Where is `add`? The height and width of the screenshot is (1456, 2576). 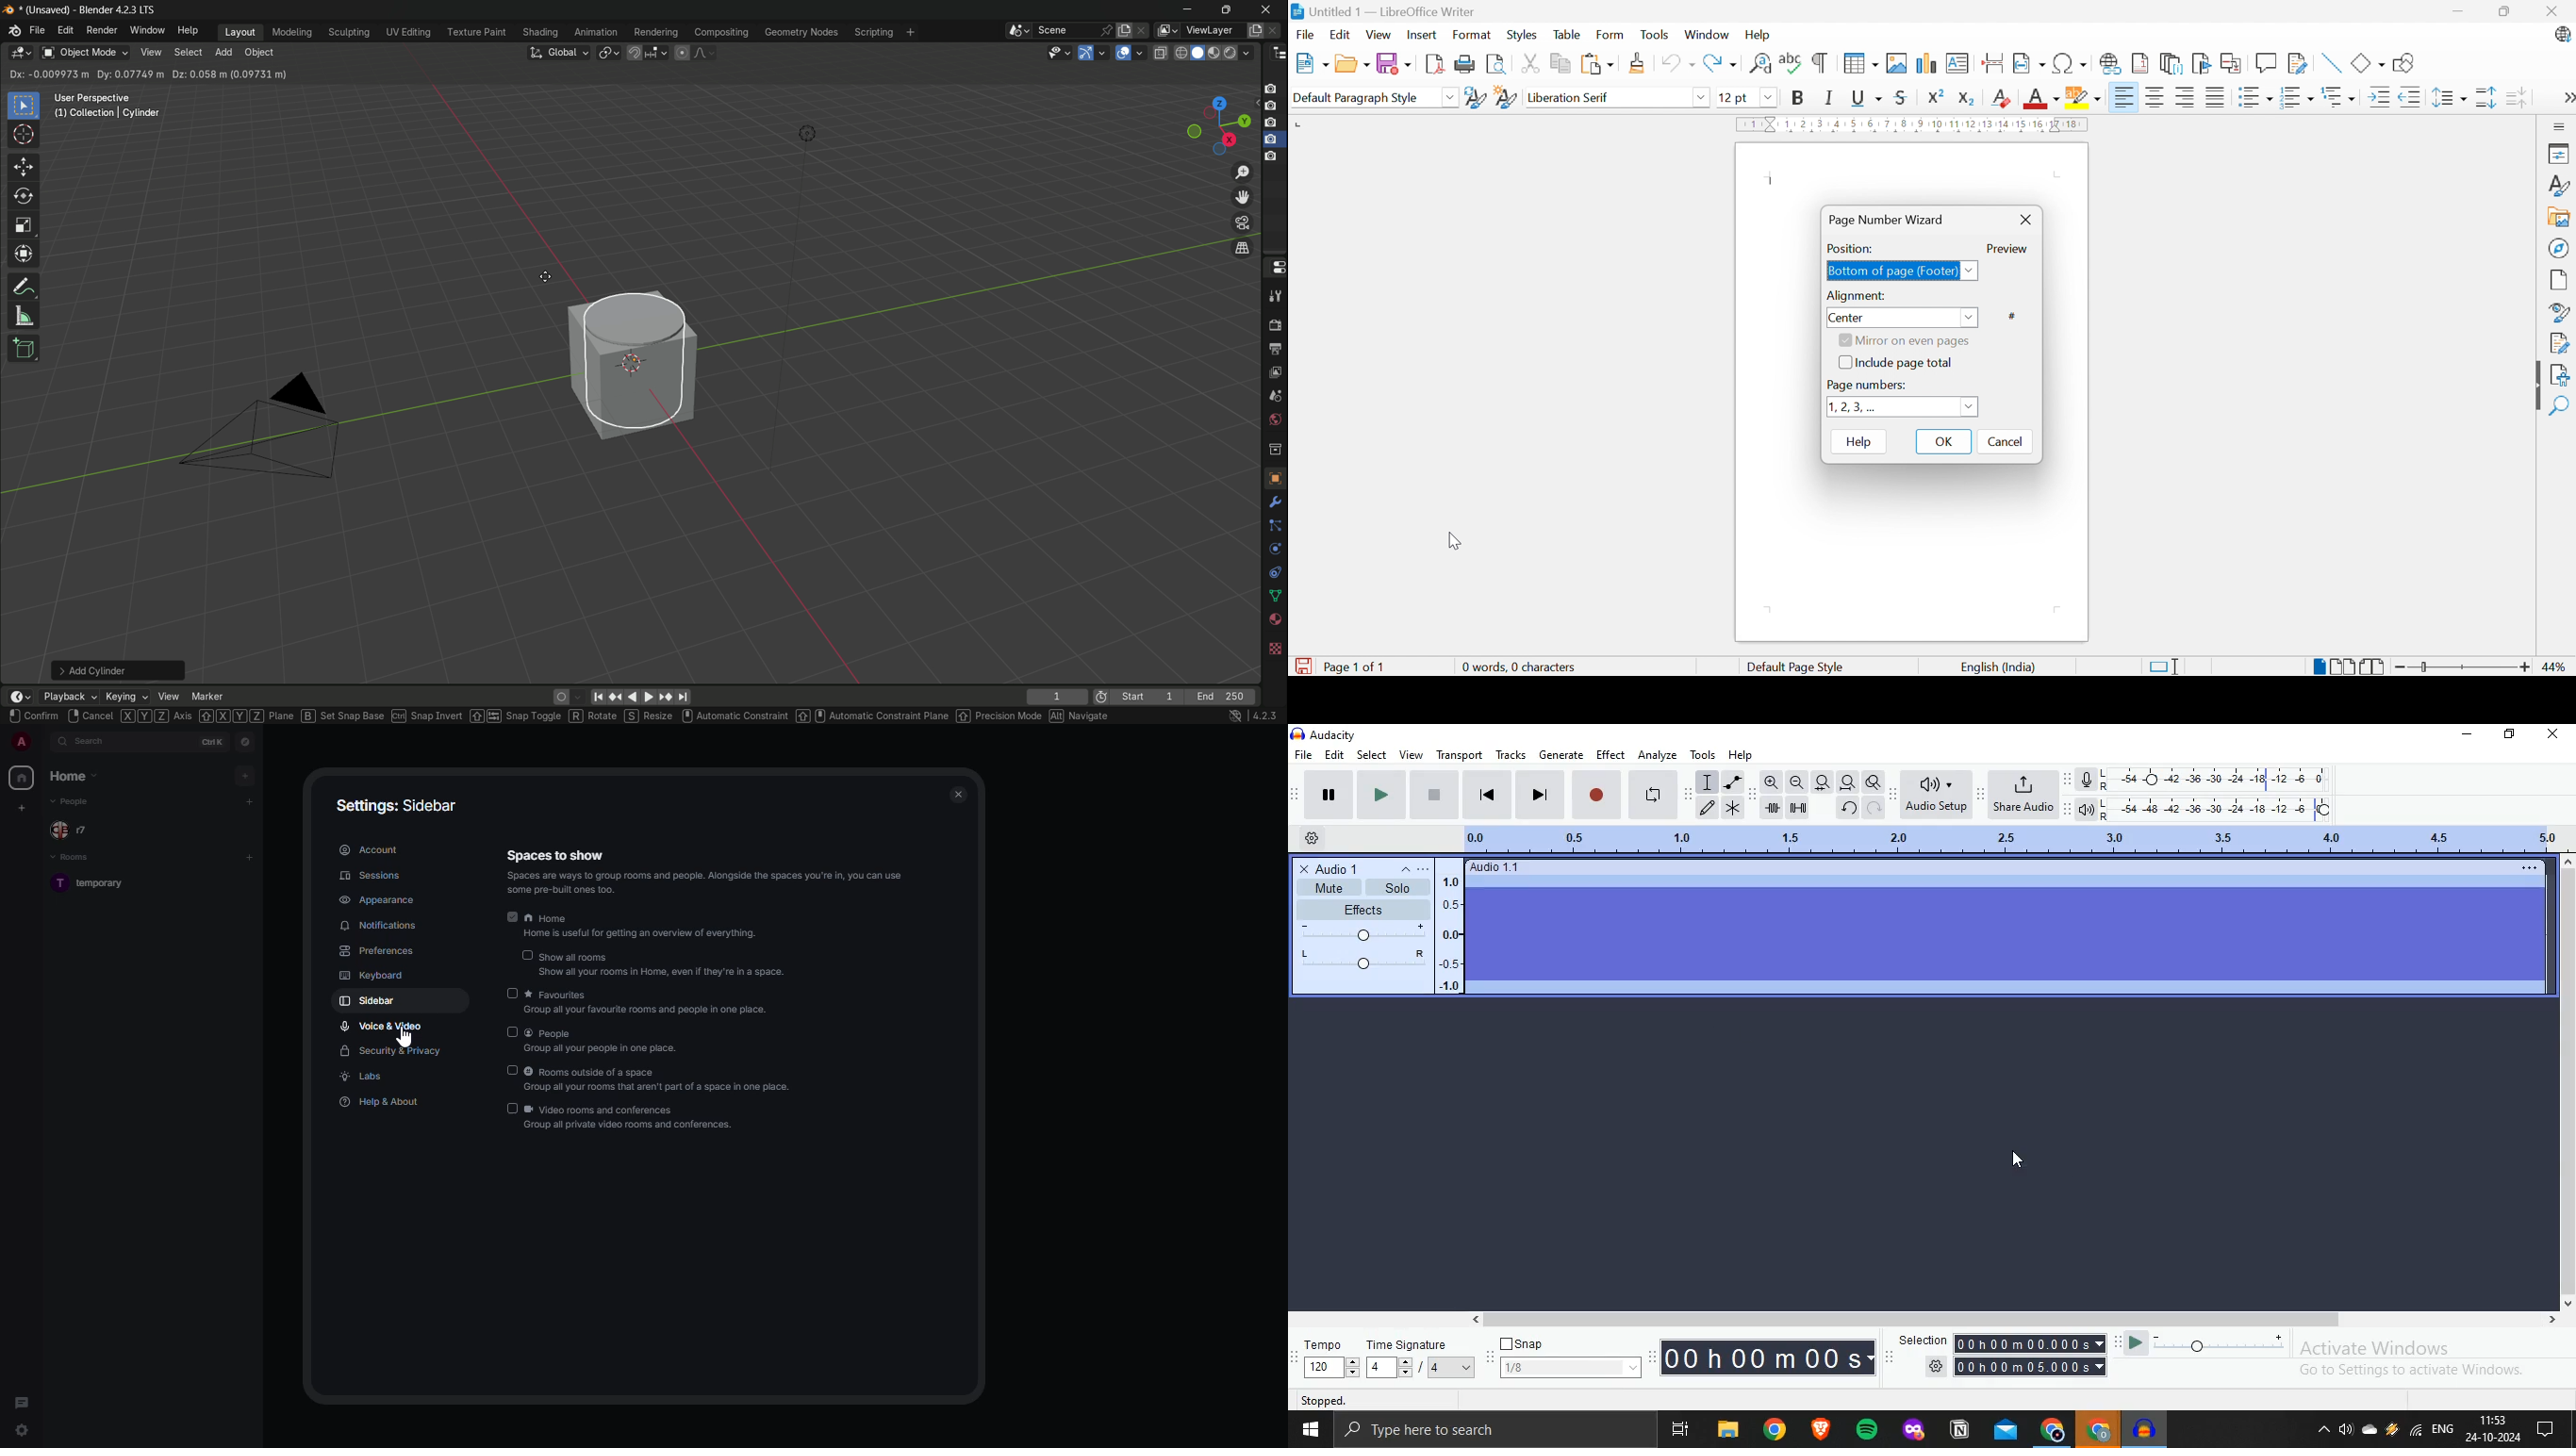 add is located at coordinates (249, 800).